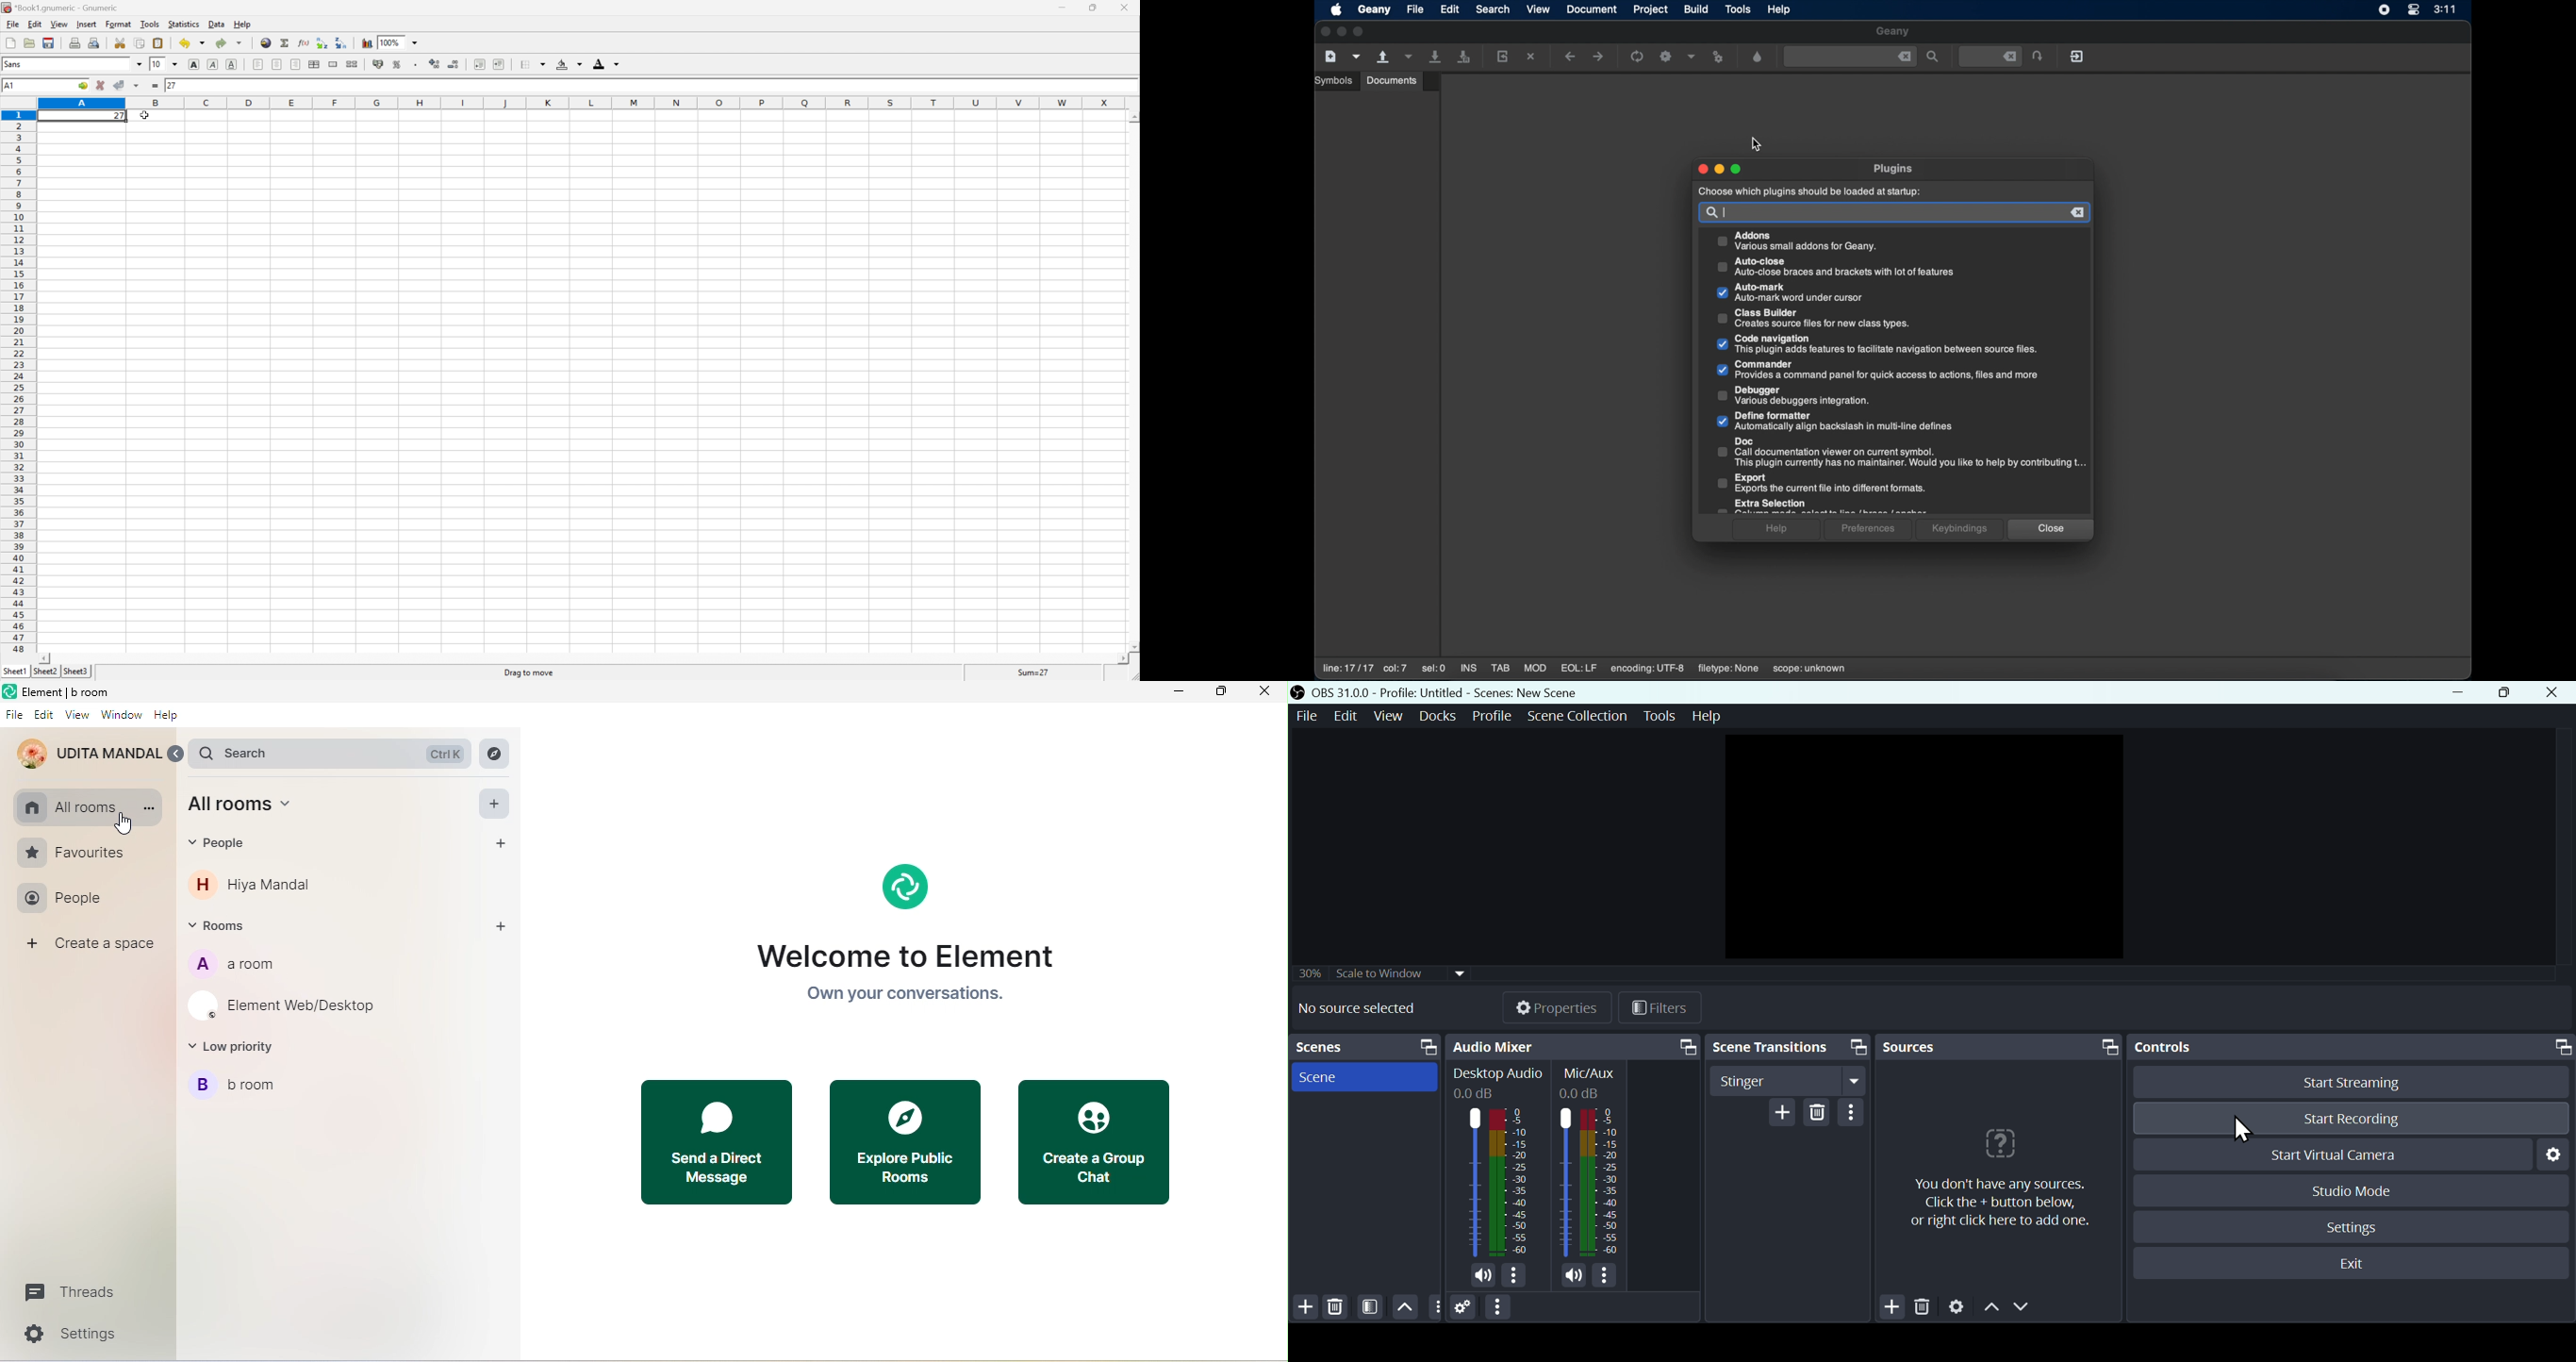  I want to click on Format the selection as percentage, so click(397, 64).